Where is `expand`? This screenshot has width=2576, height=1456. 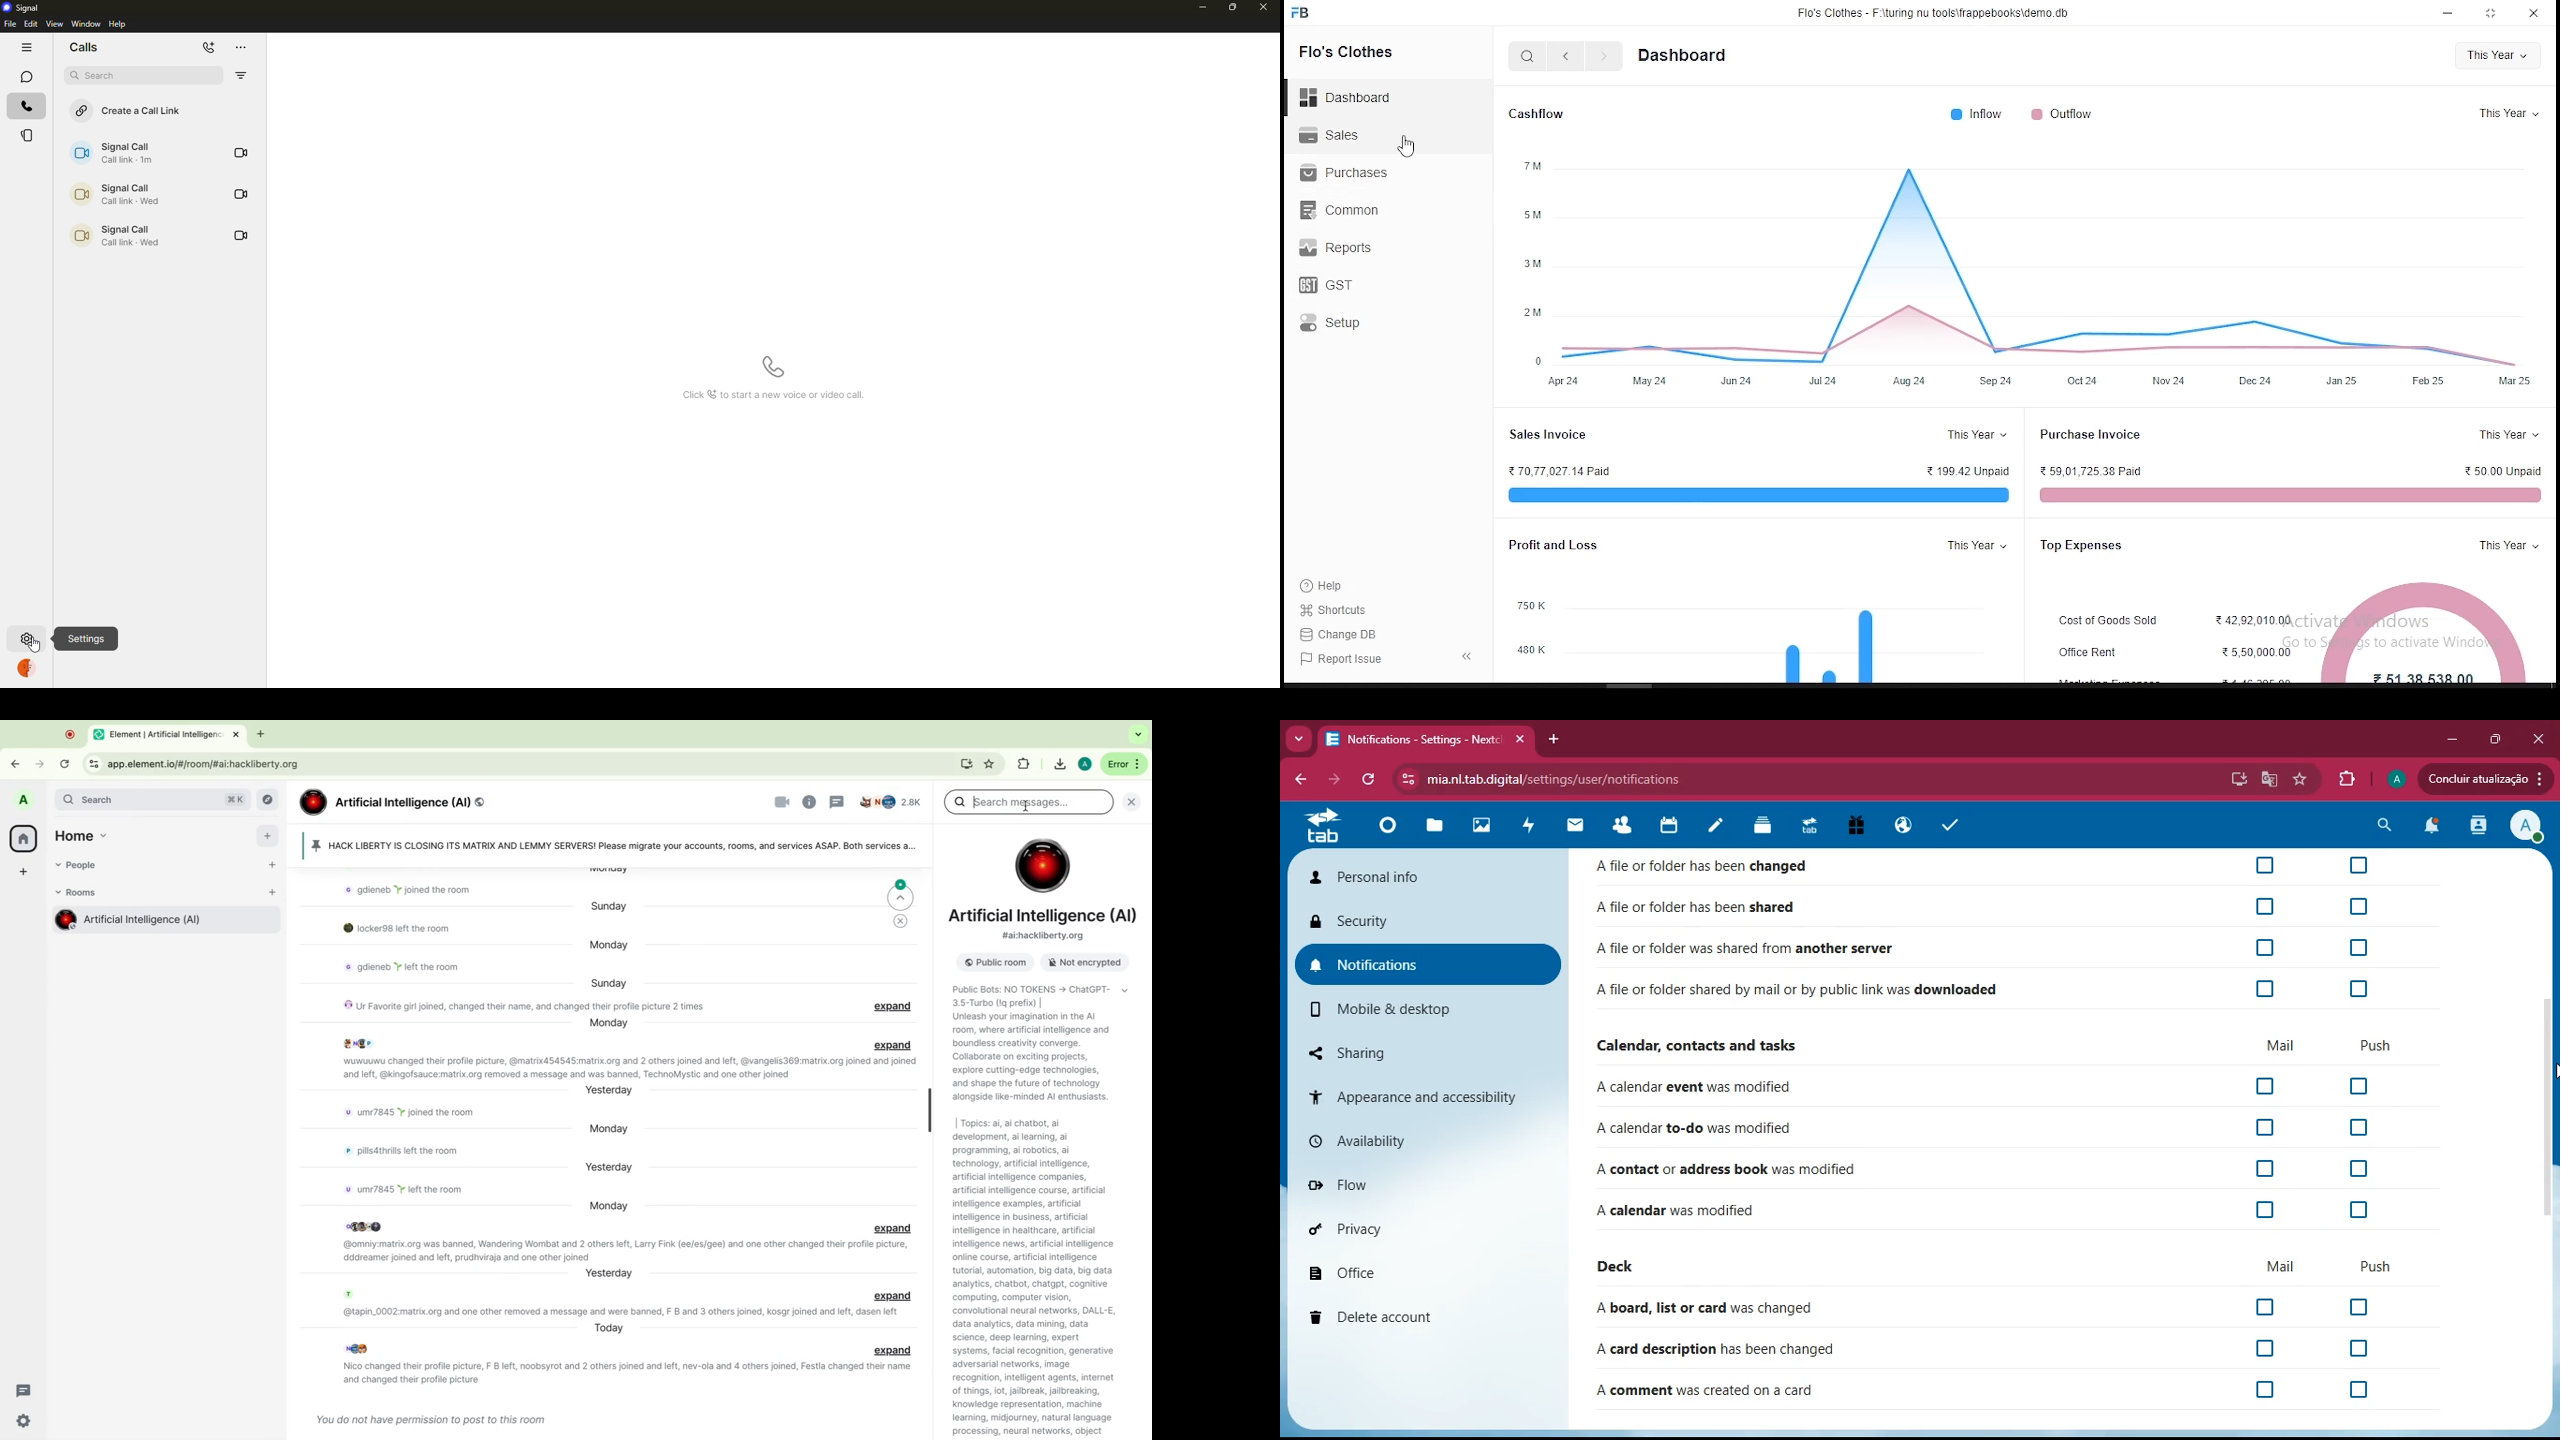
expand is located at coordinates (891, 1227).